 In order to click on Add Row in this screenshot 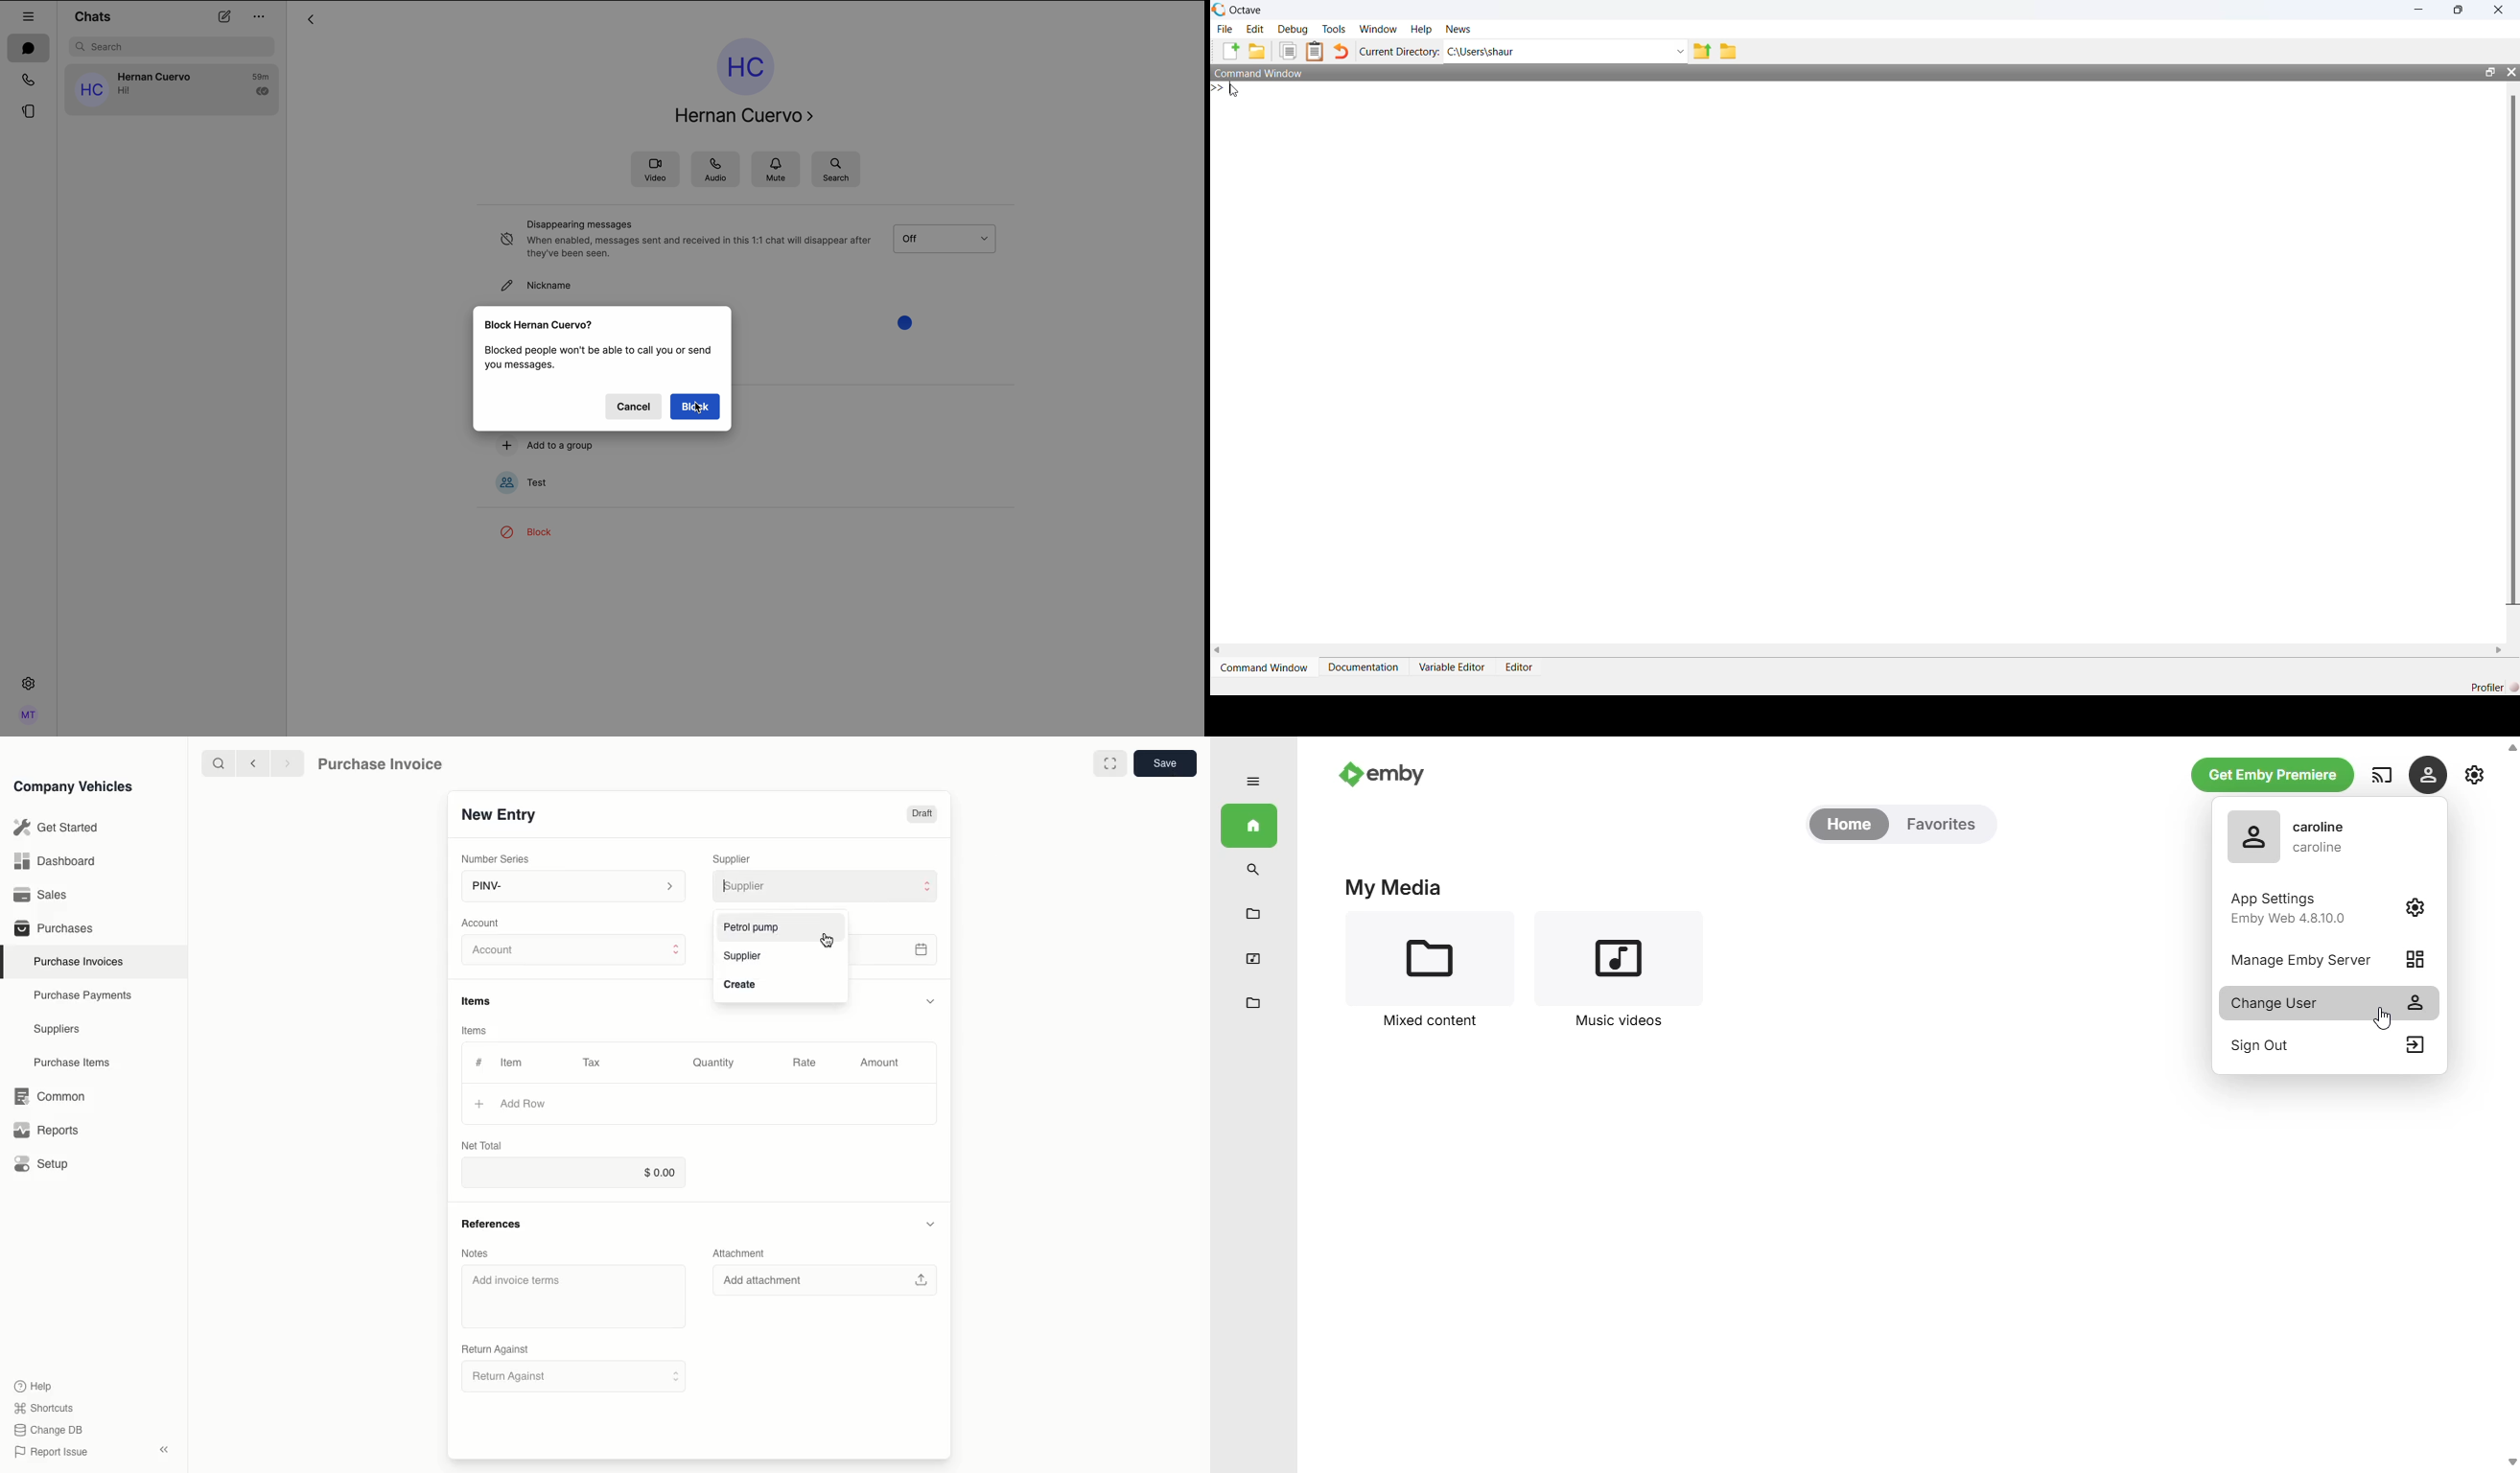, I will do `click(512, 1104)`.